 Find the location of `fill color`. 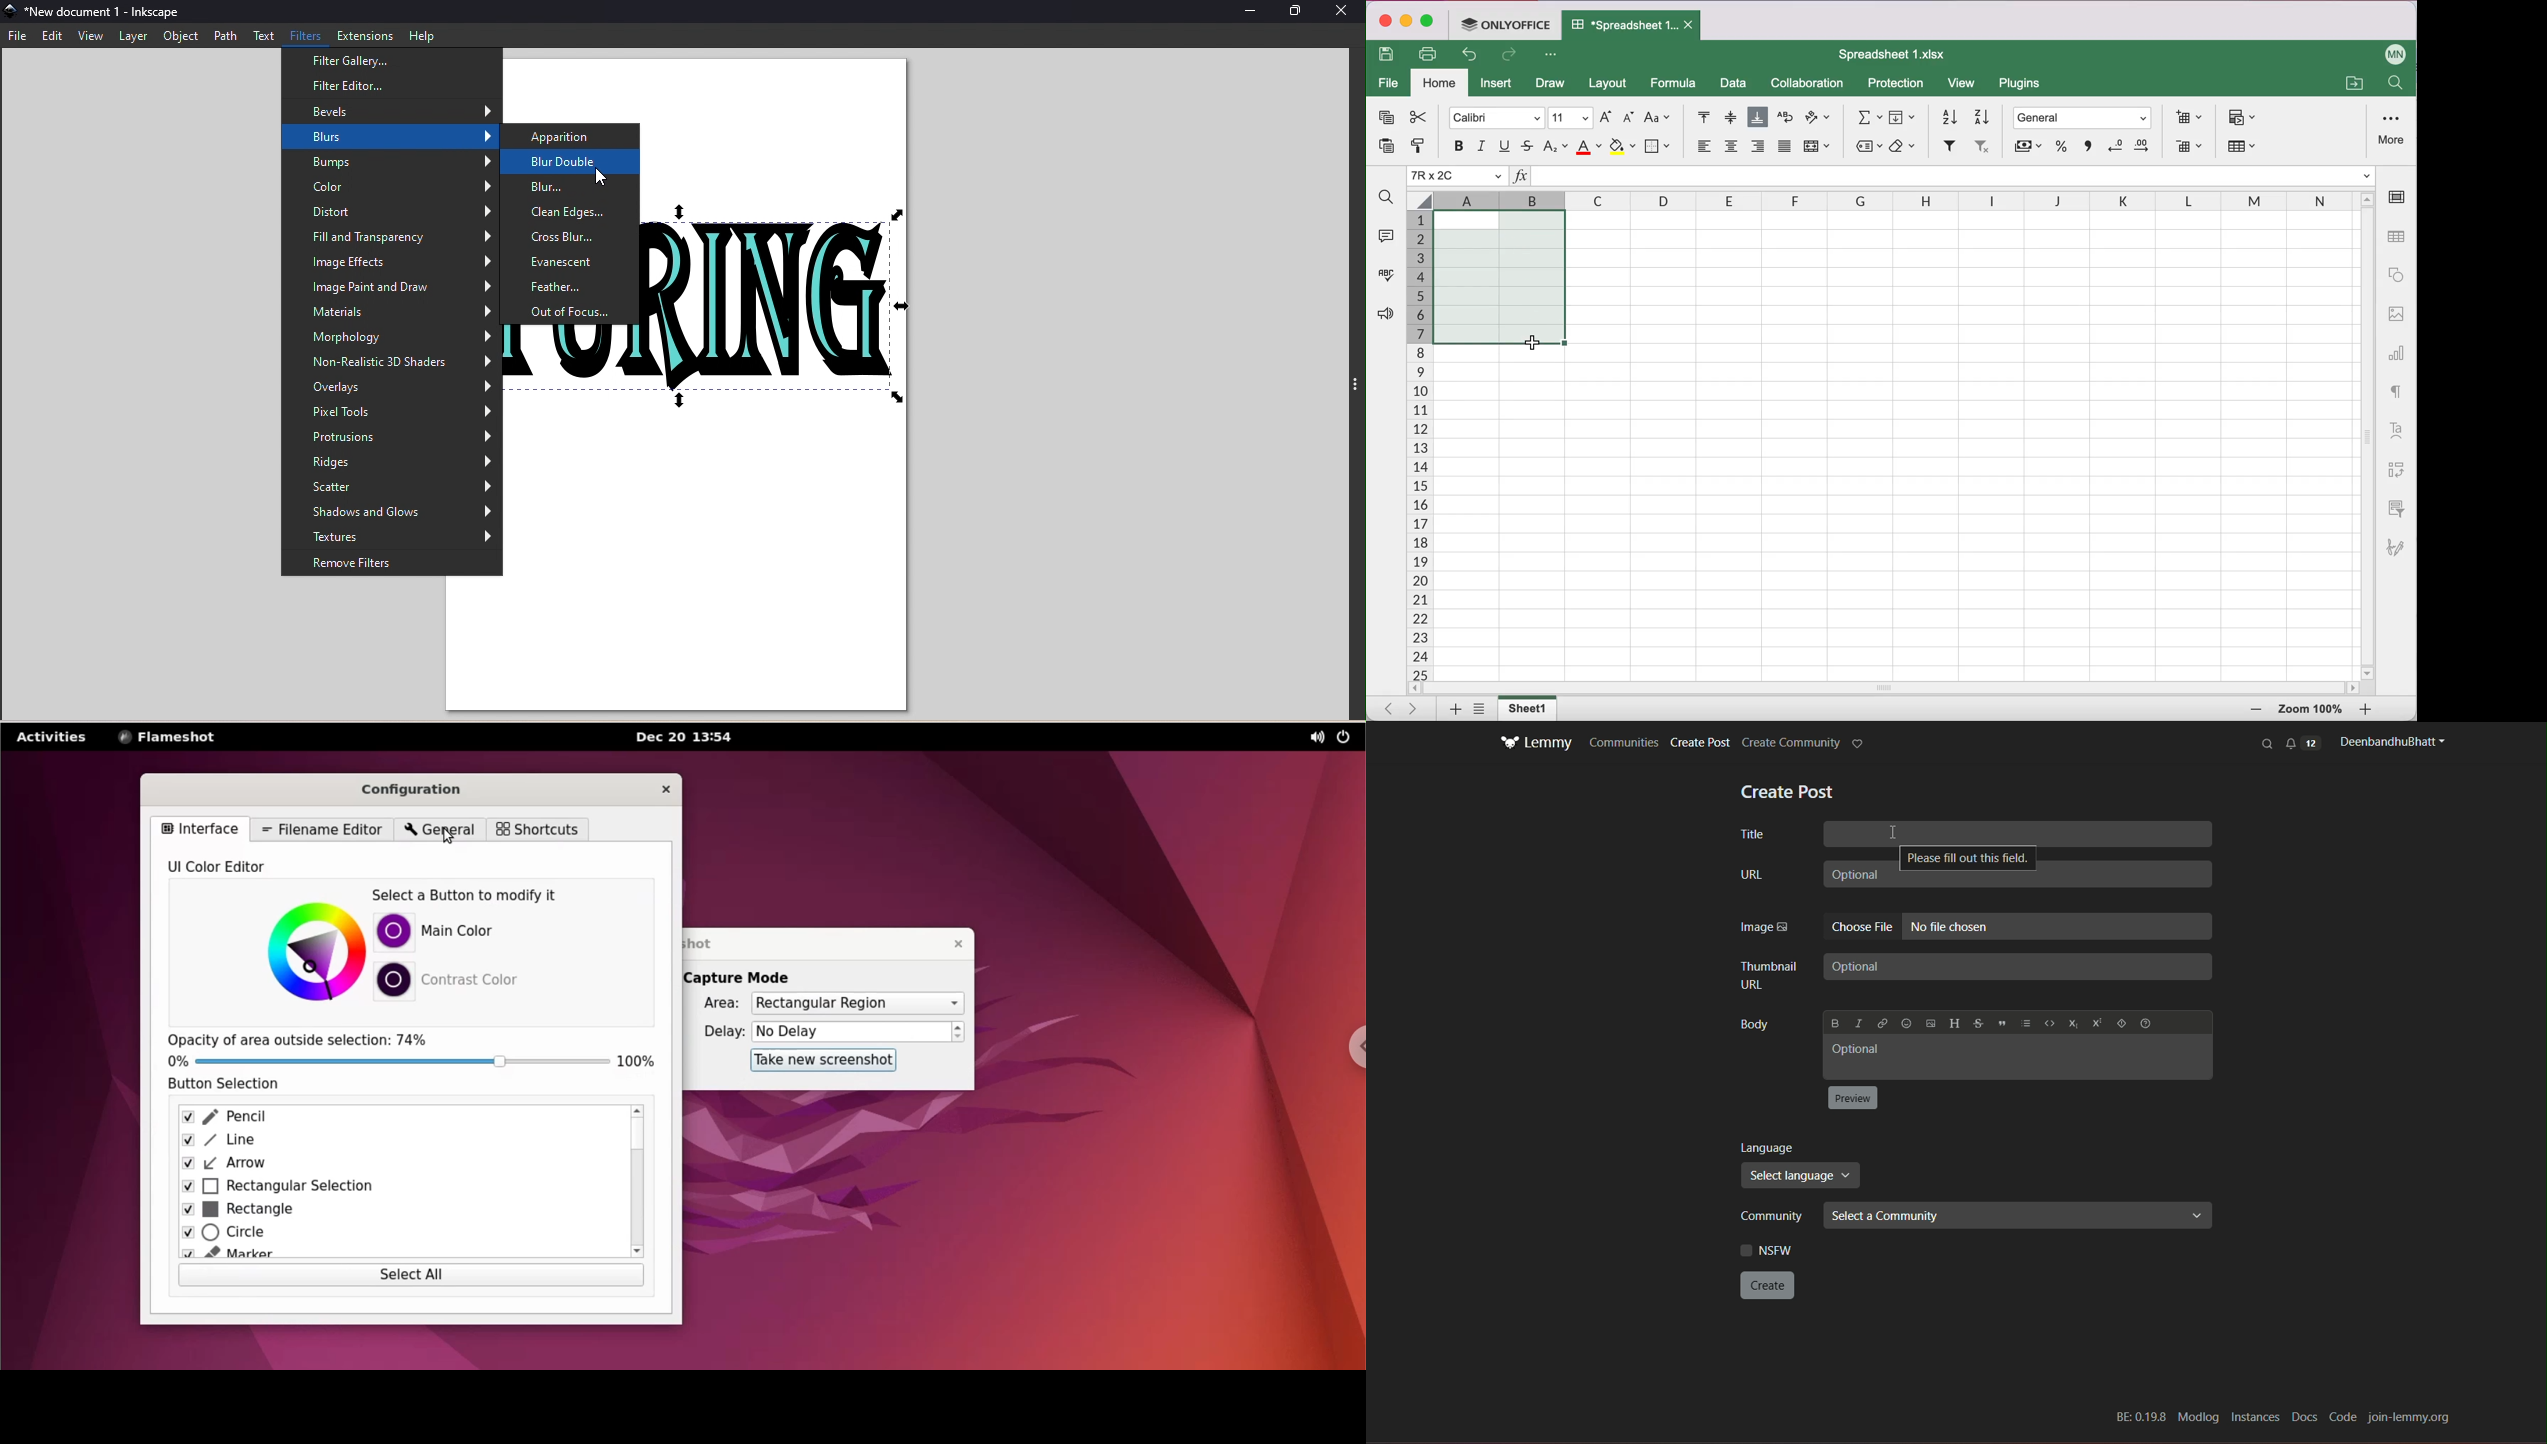

fill color is located at coordinates (1622, 147).